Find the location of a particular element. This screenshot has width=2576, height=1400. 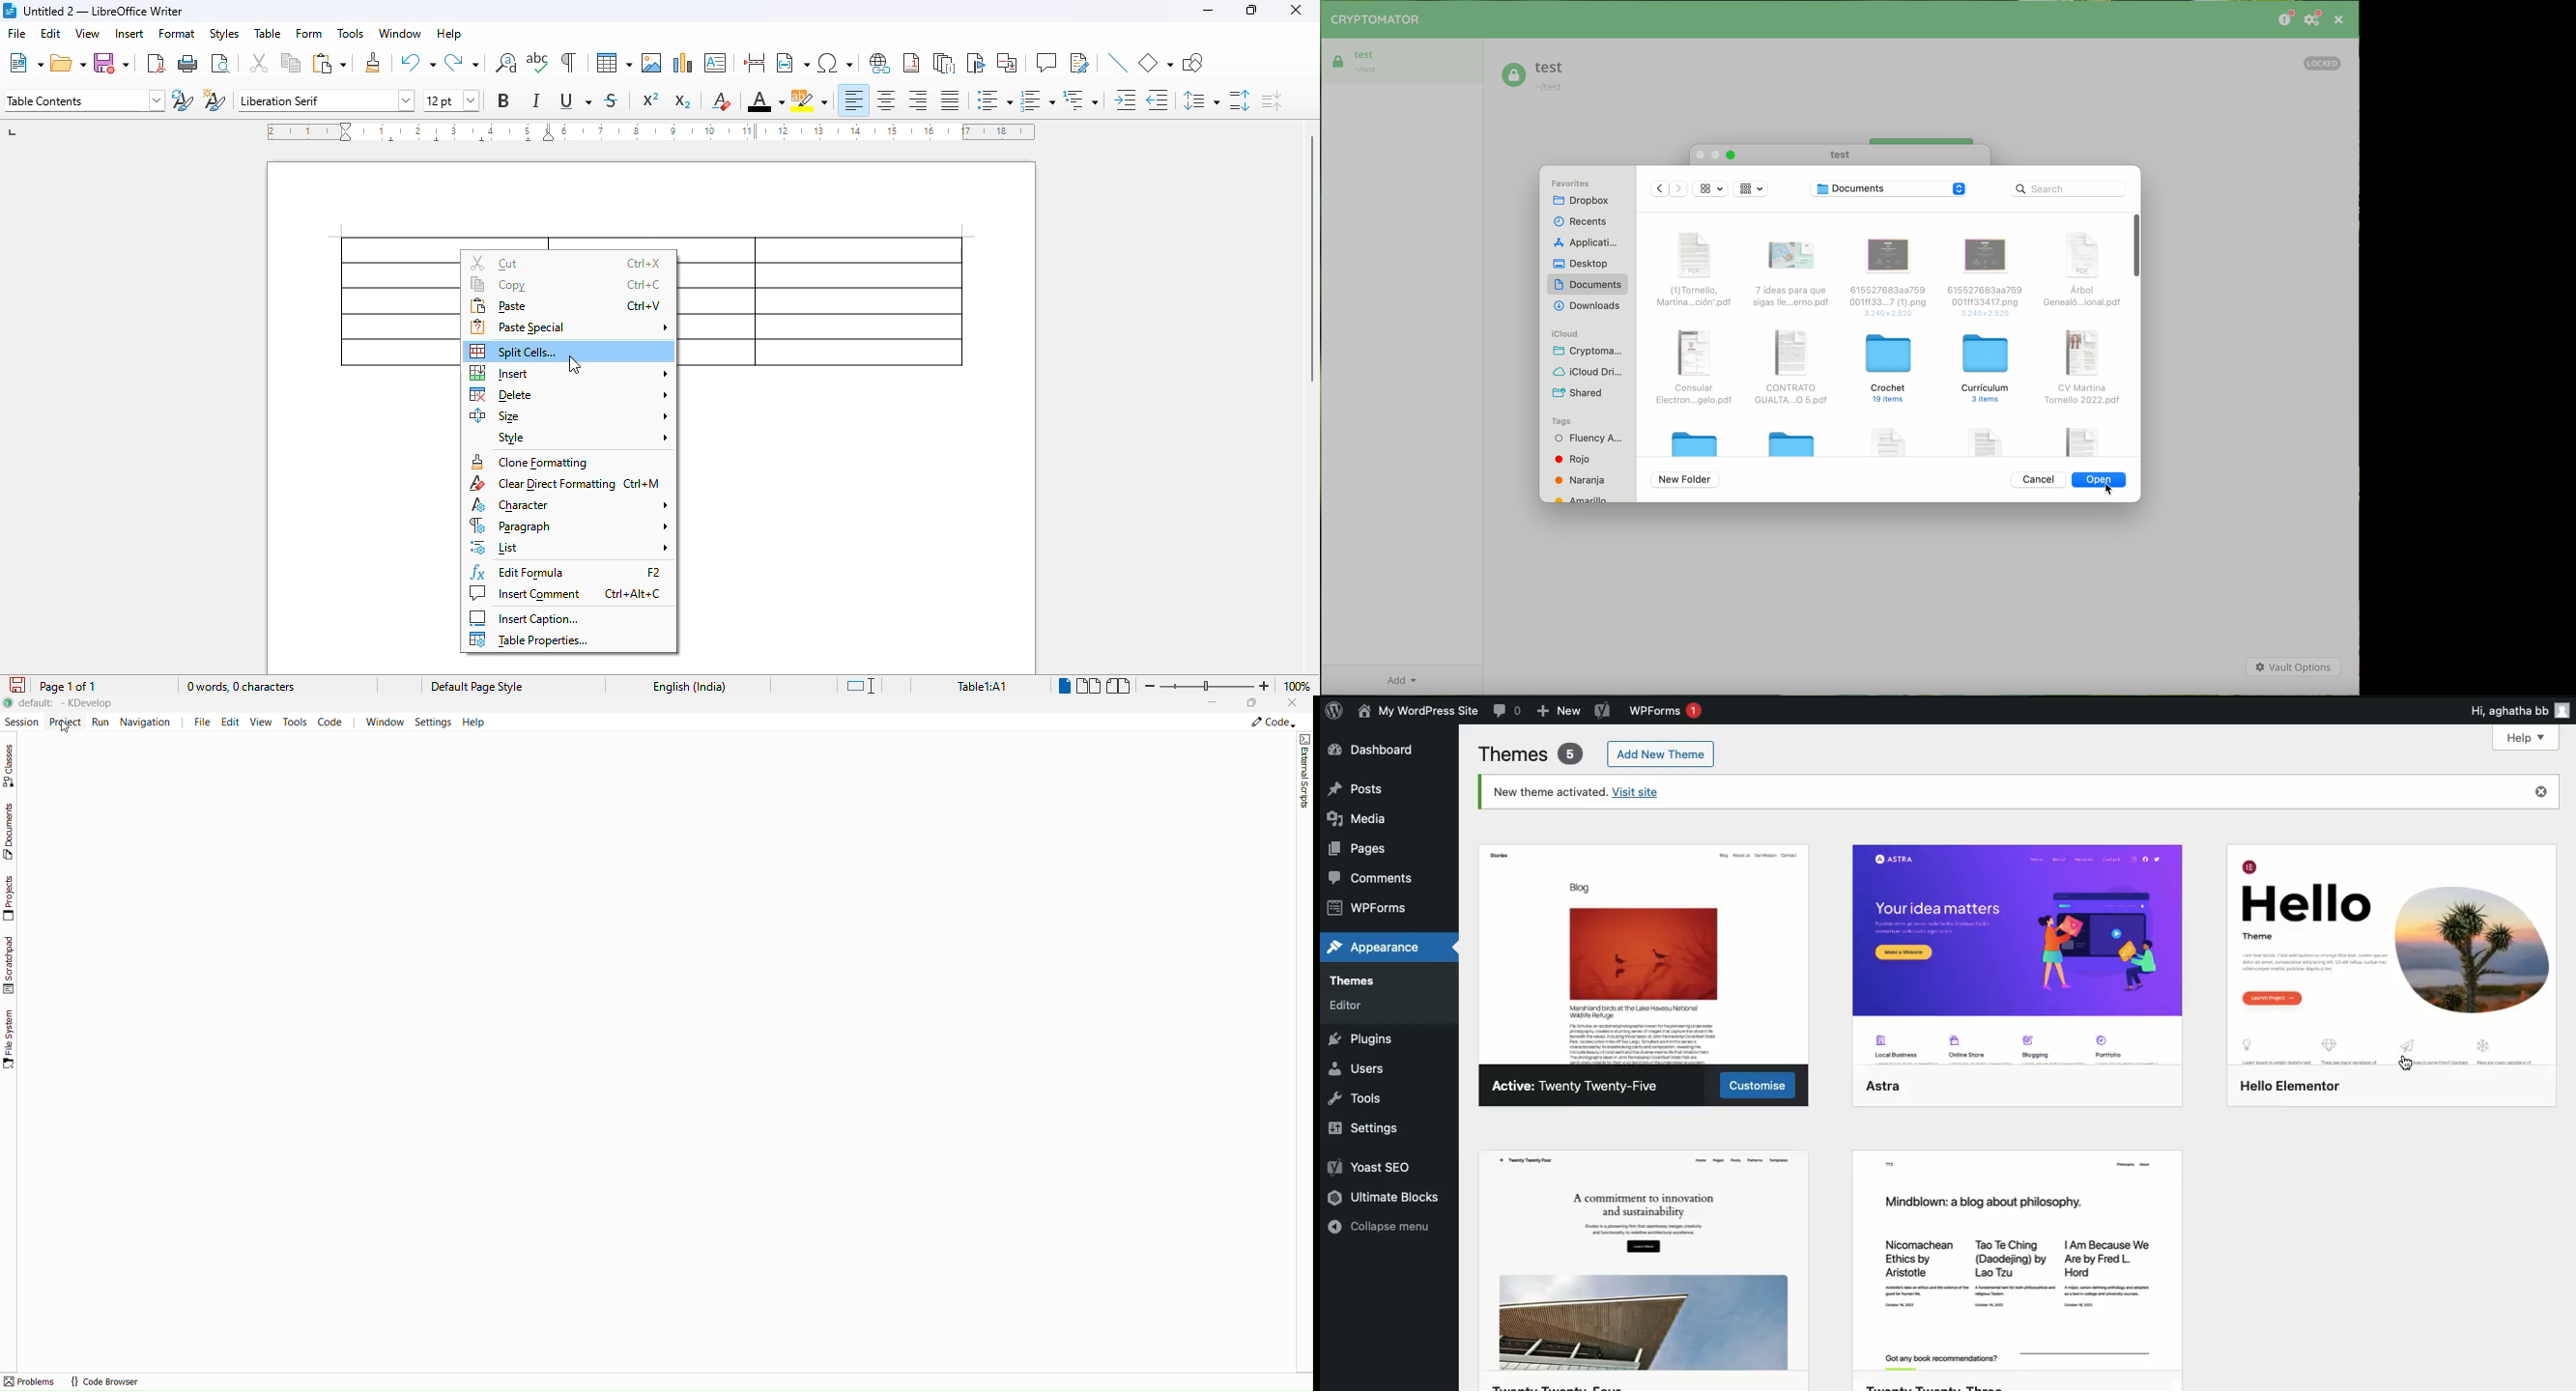

superscript is located at coordinates (650, 99).